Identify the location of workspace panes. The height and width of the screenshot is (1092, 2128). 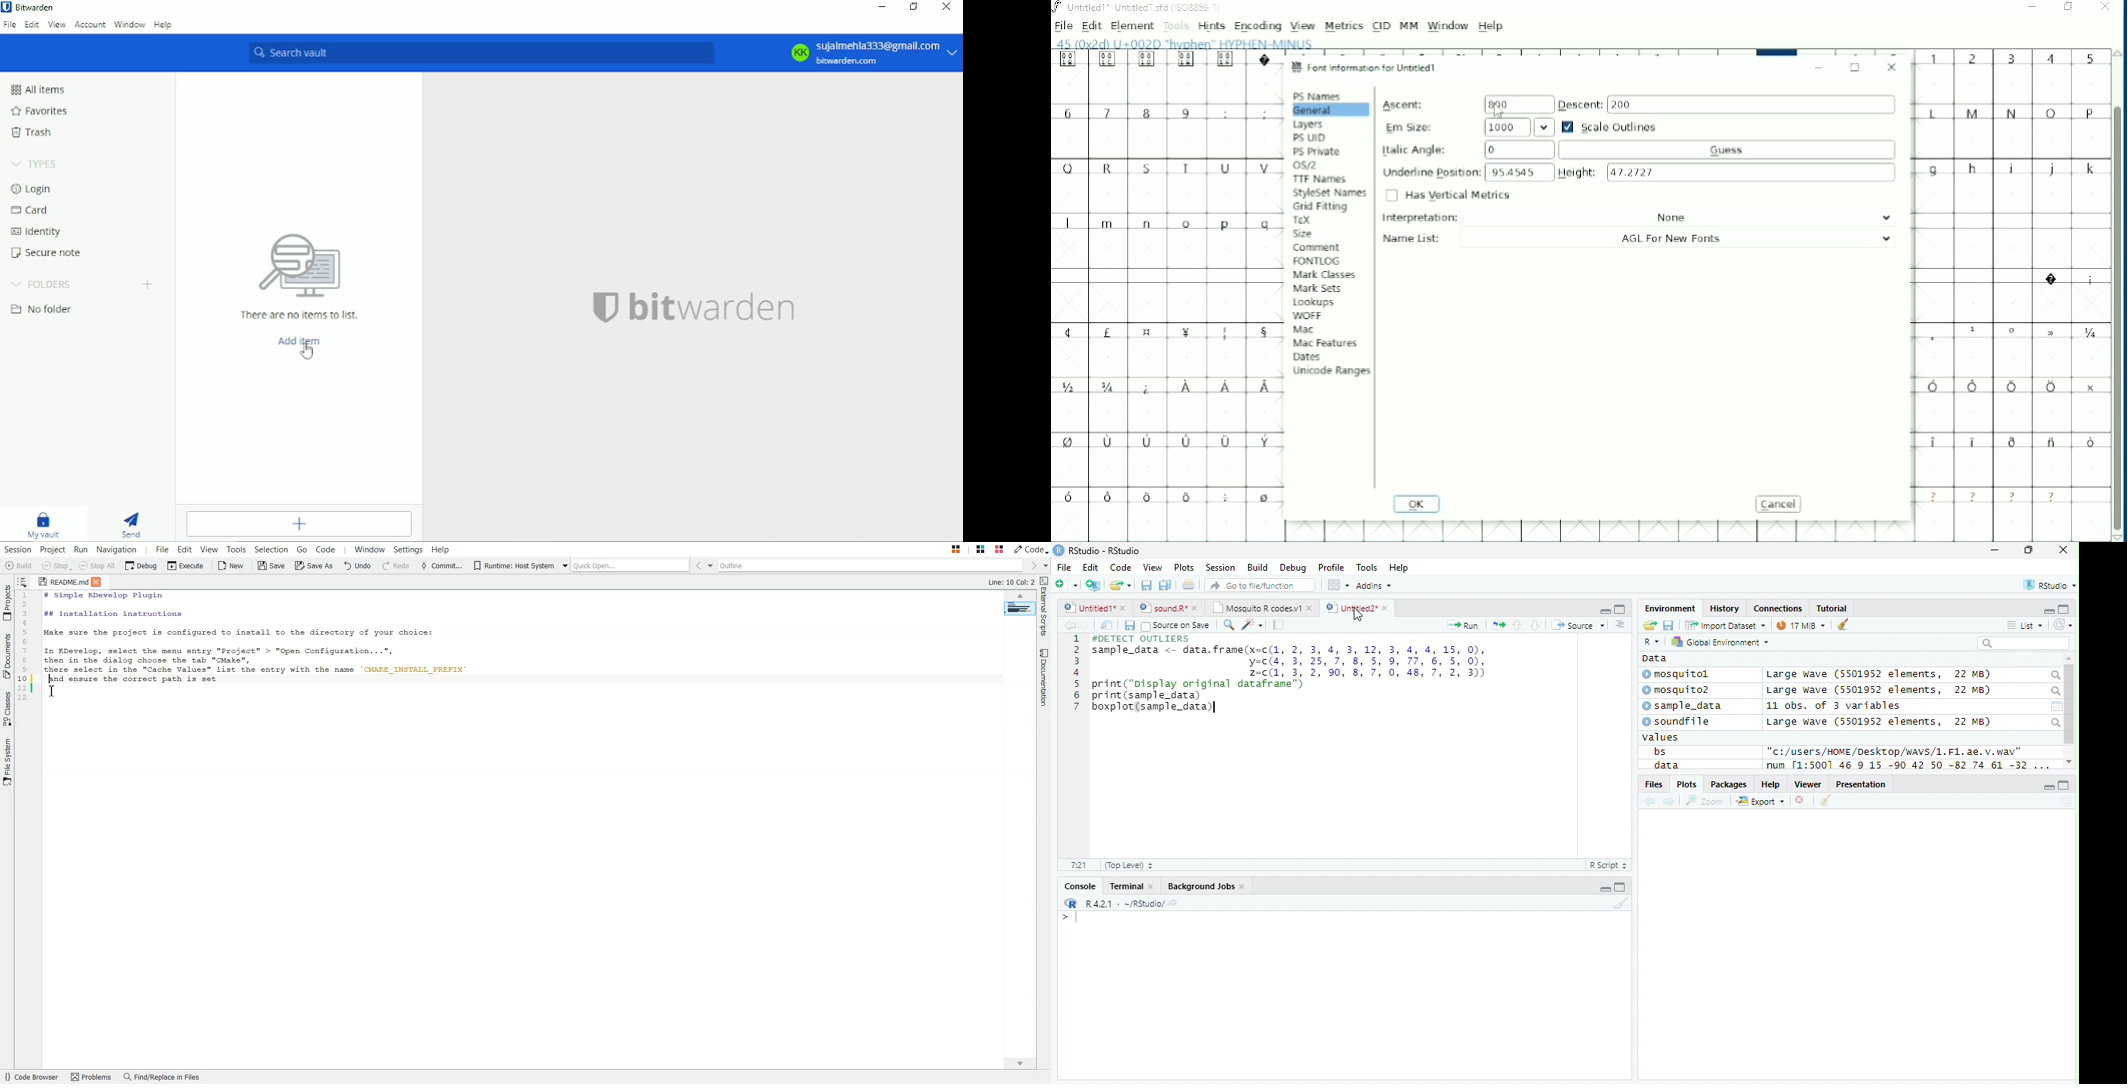
(1339, 585).